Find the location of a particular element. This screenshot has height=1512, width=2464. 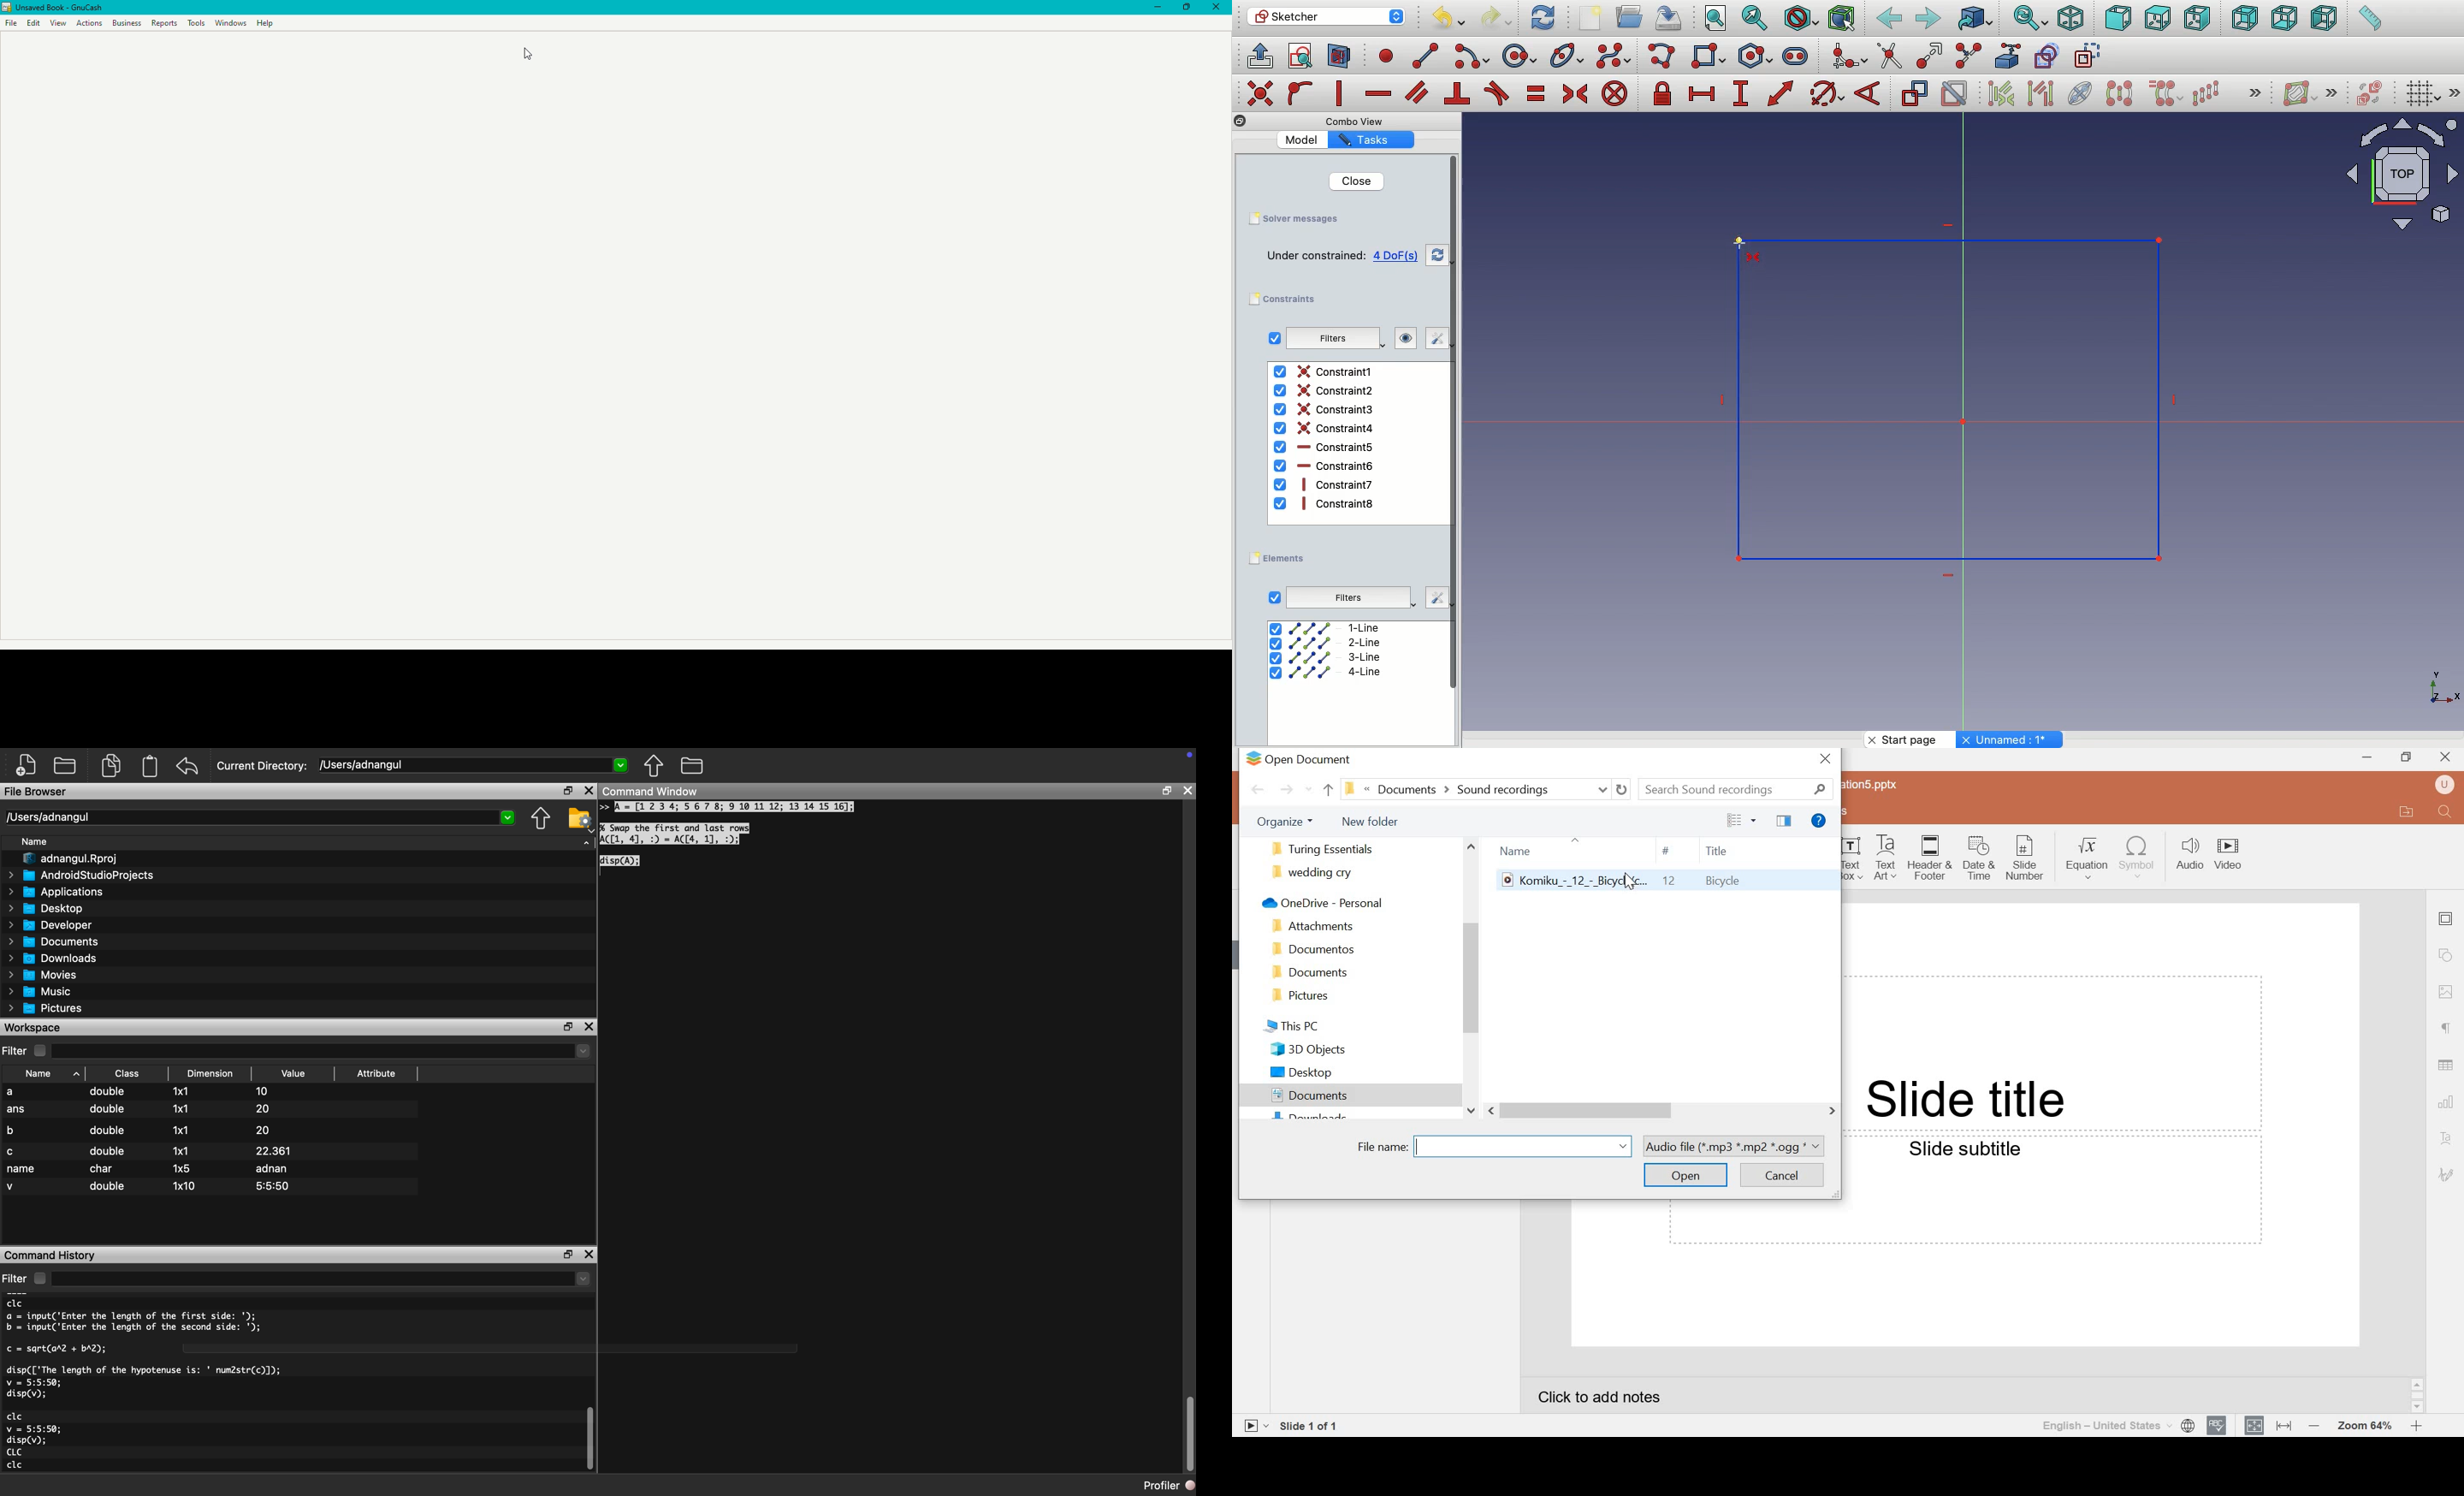

4 DoFs is located at coordinates (1400, 256).